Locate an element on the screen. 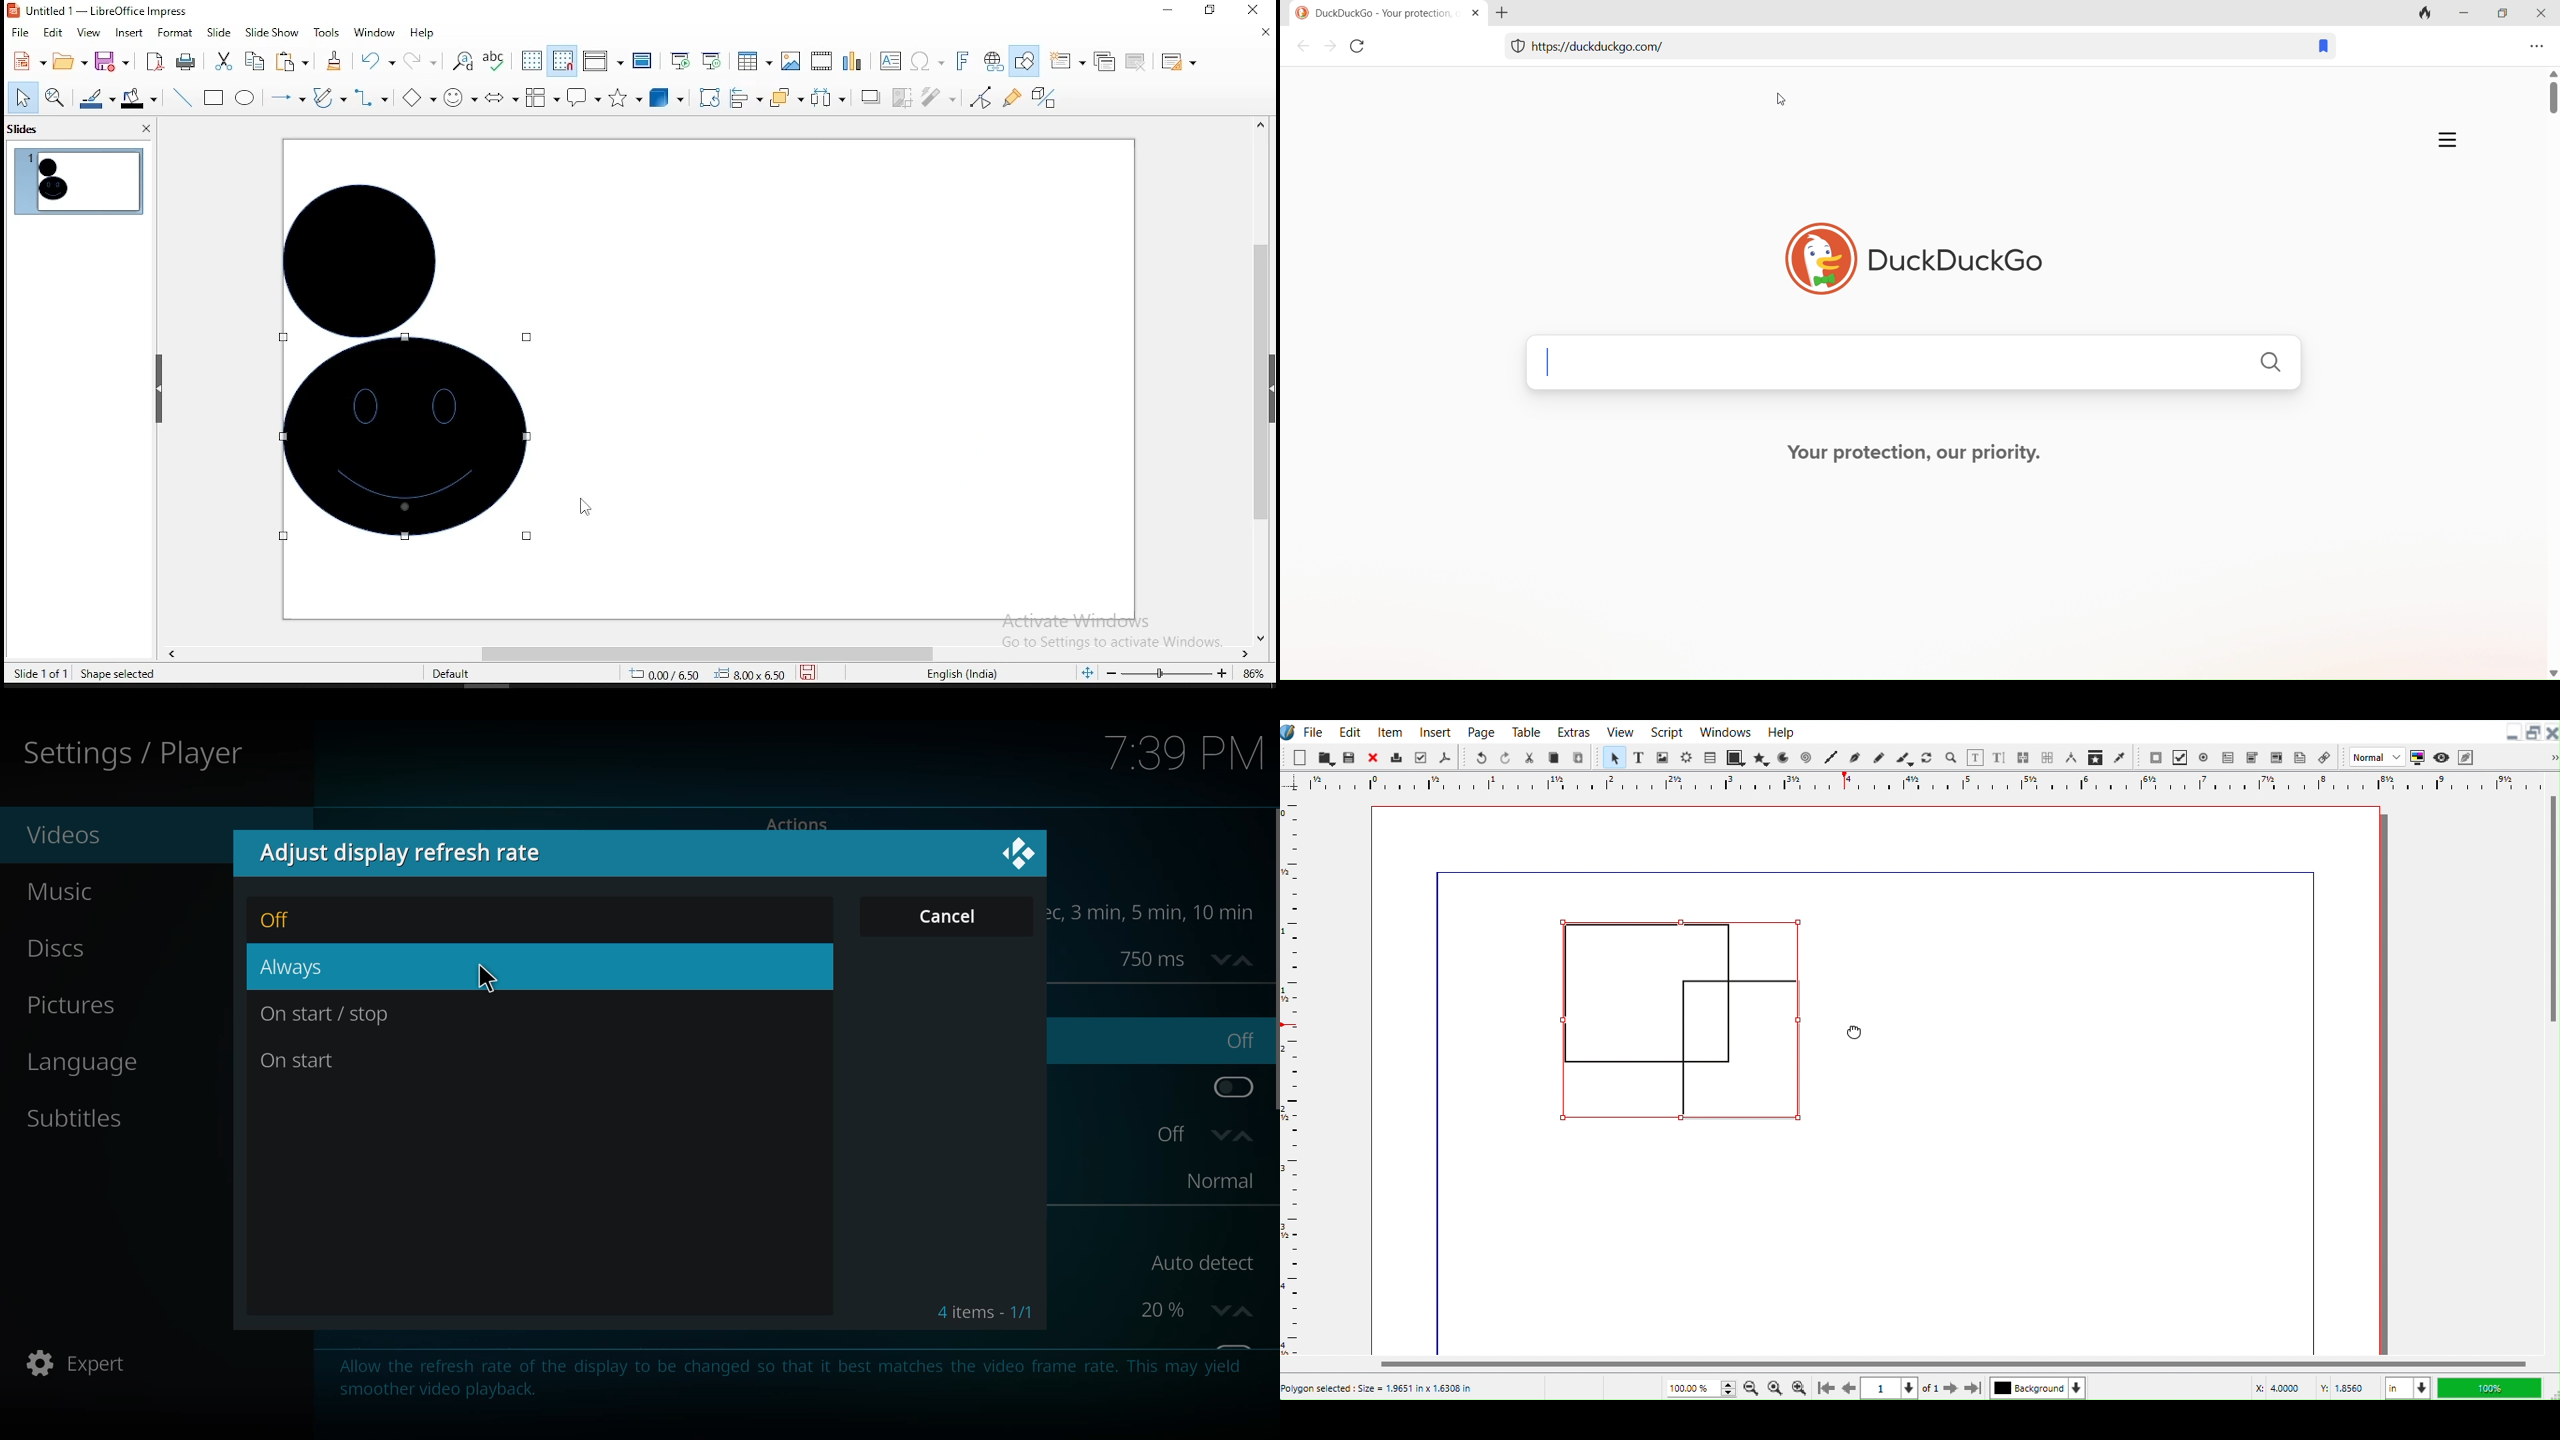 The width and height of the screenshot is (2576, 1456). filter is located at coordinates (937, 98).